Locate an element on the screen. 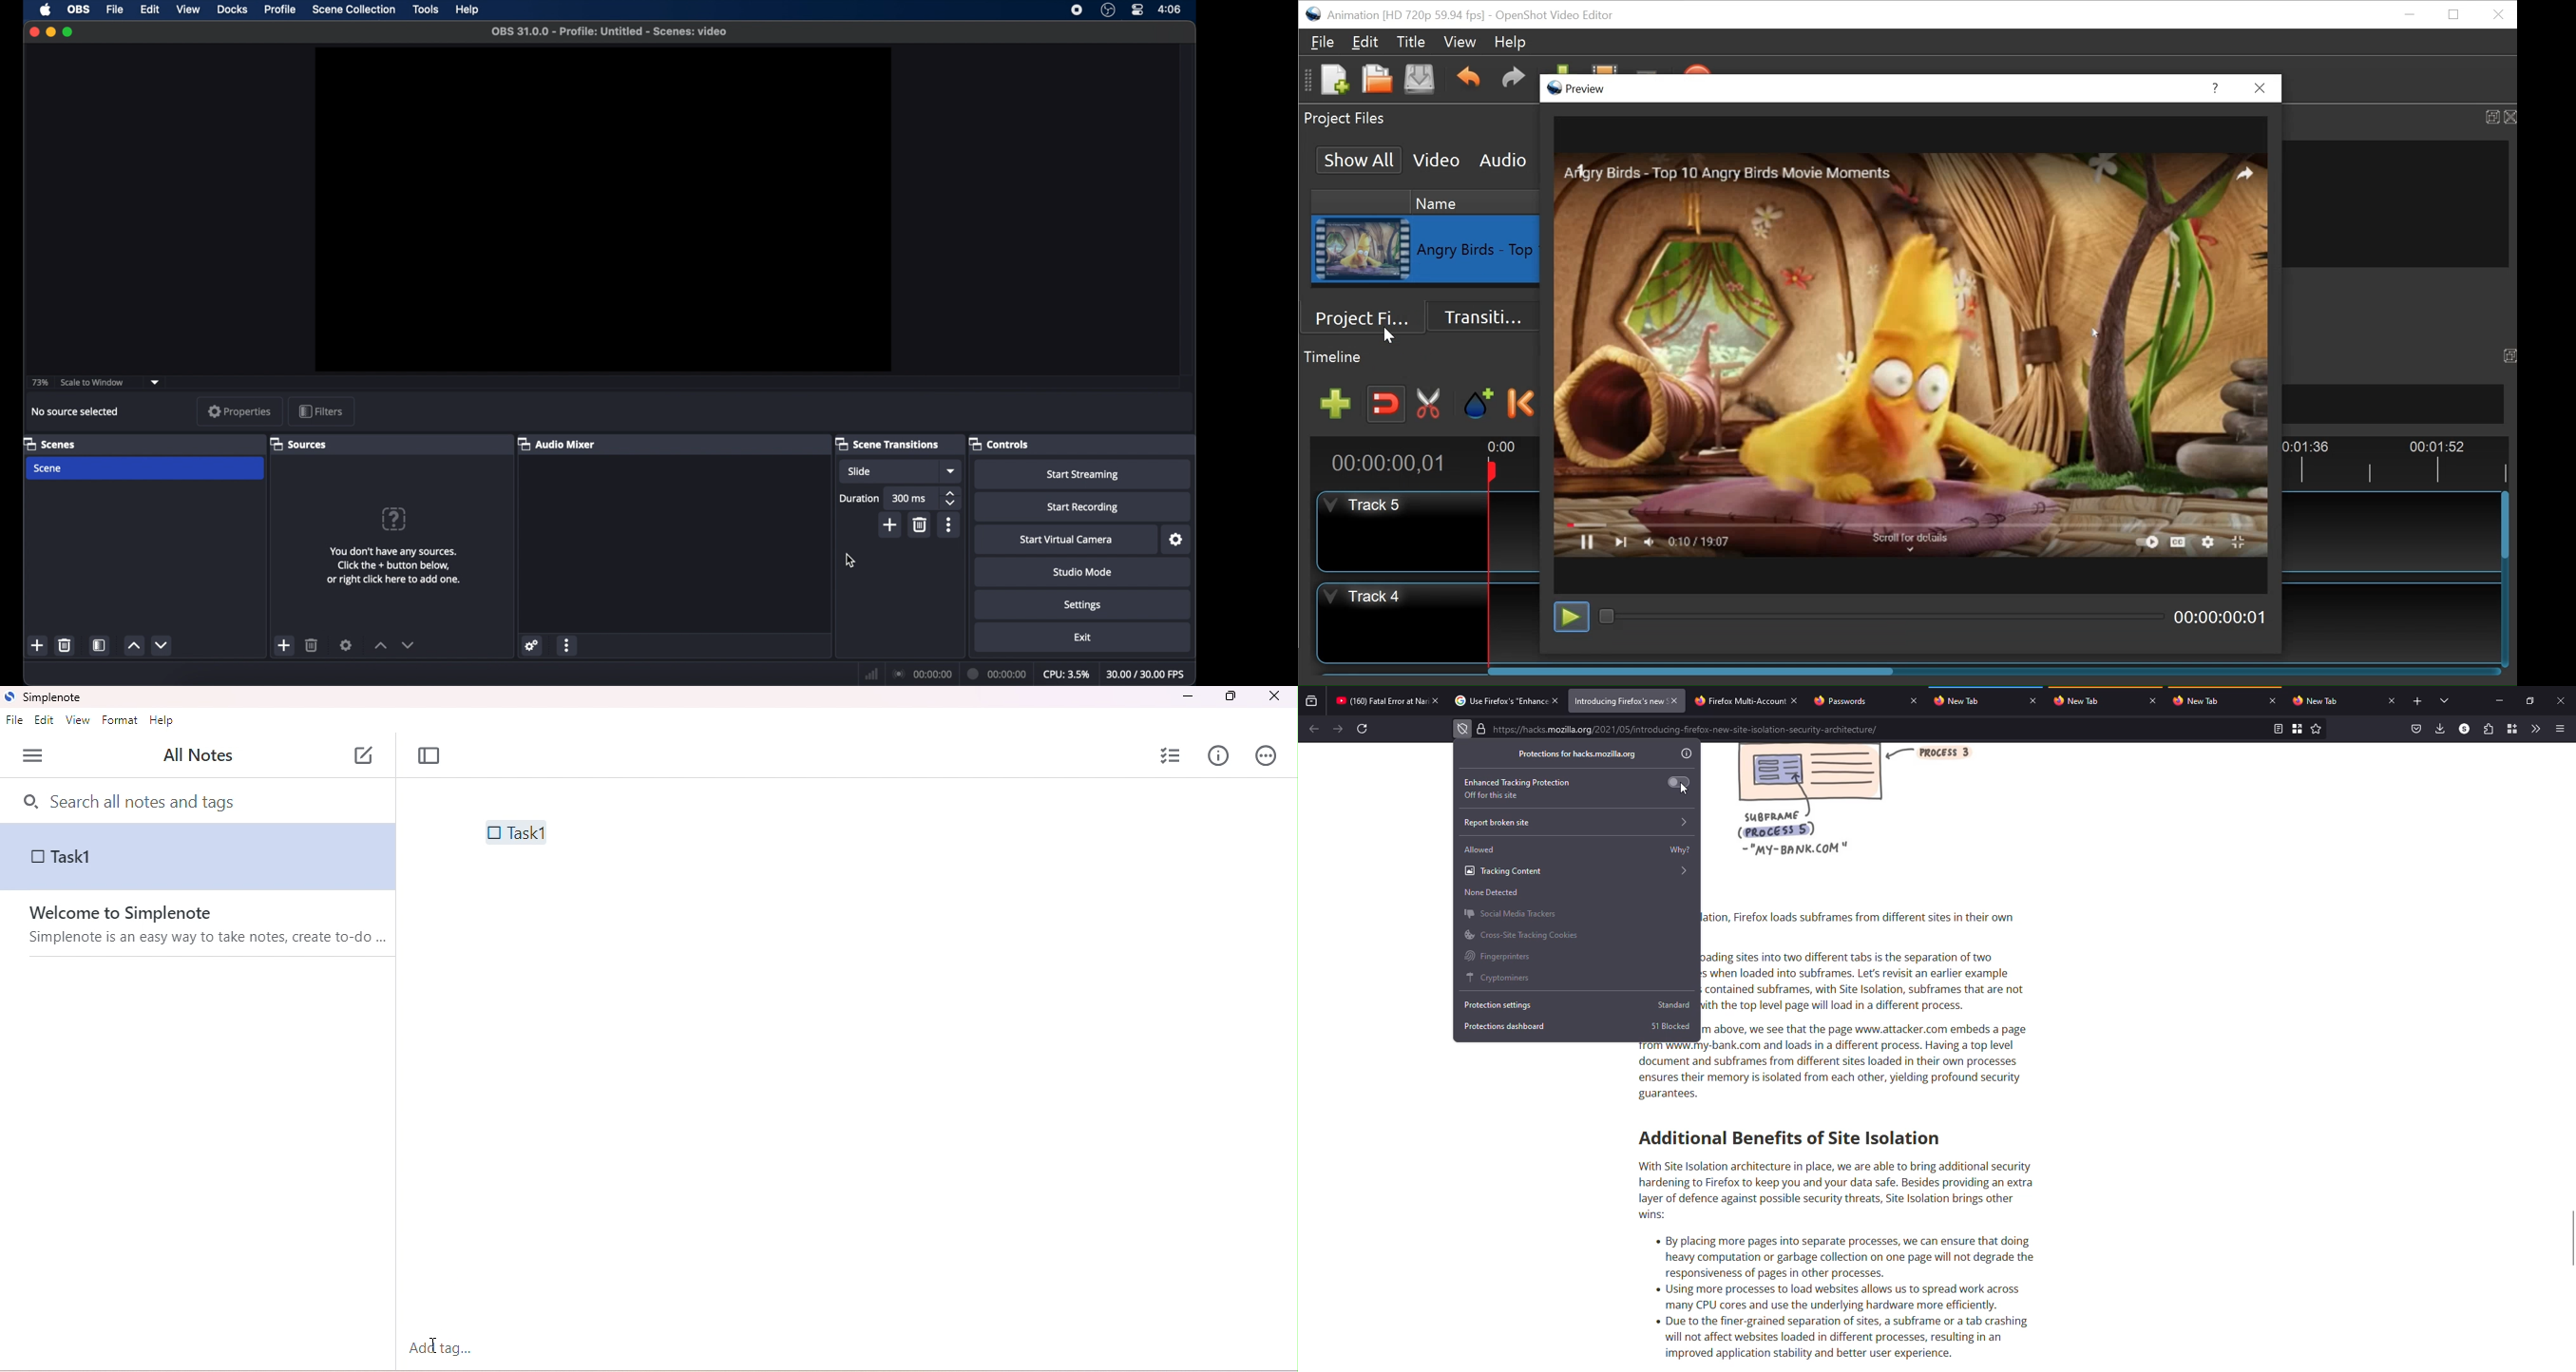  fingerprints is located at coordinates (1499, 956).